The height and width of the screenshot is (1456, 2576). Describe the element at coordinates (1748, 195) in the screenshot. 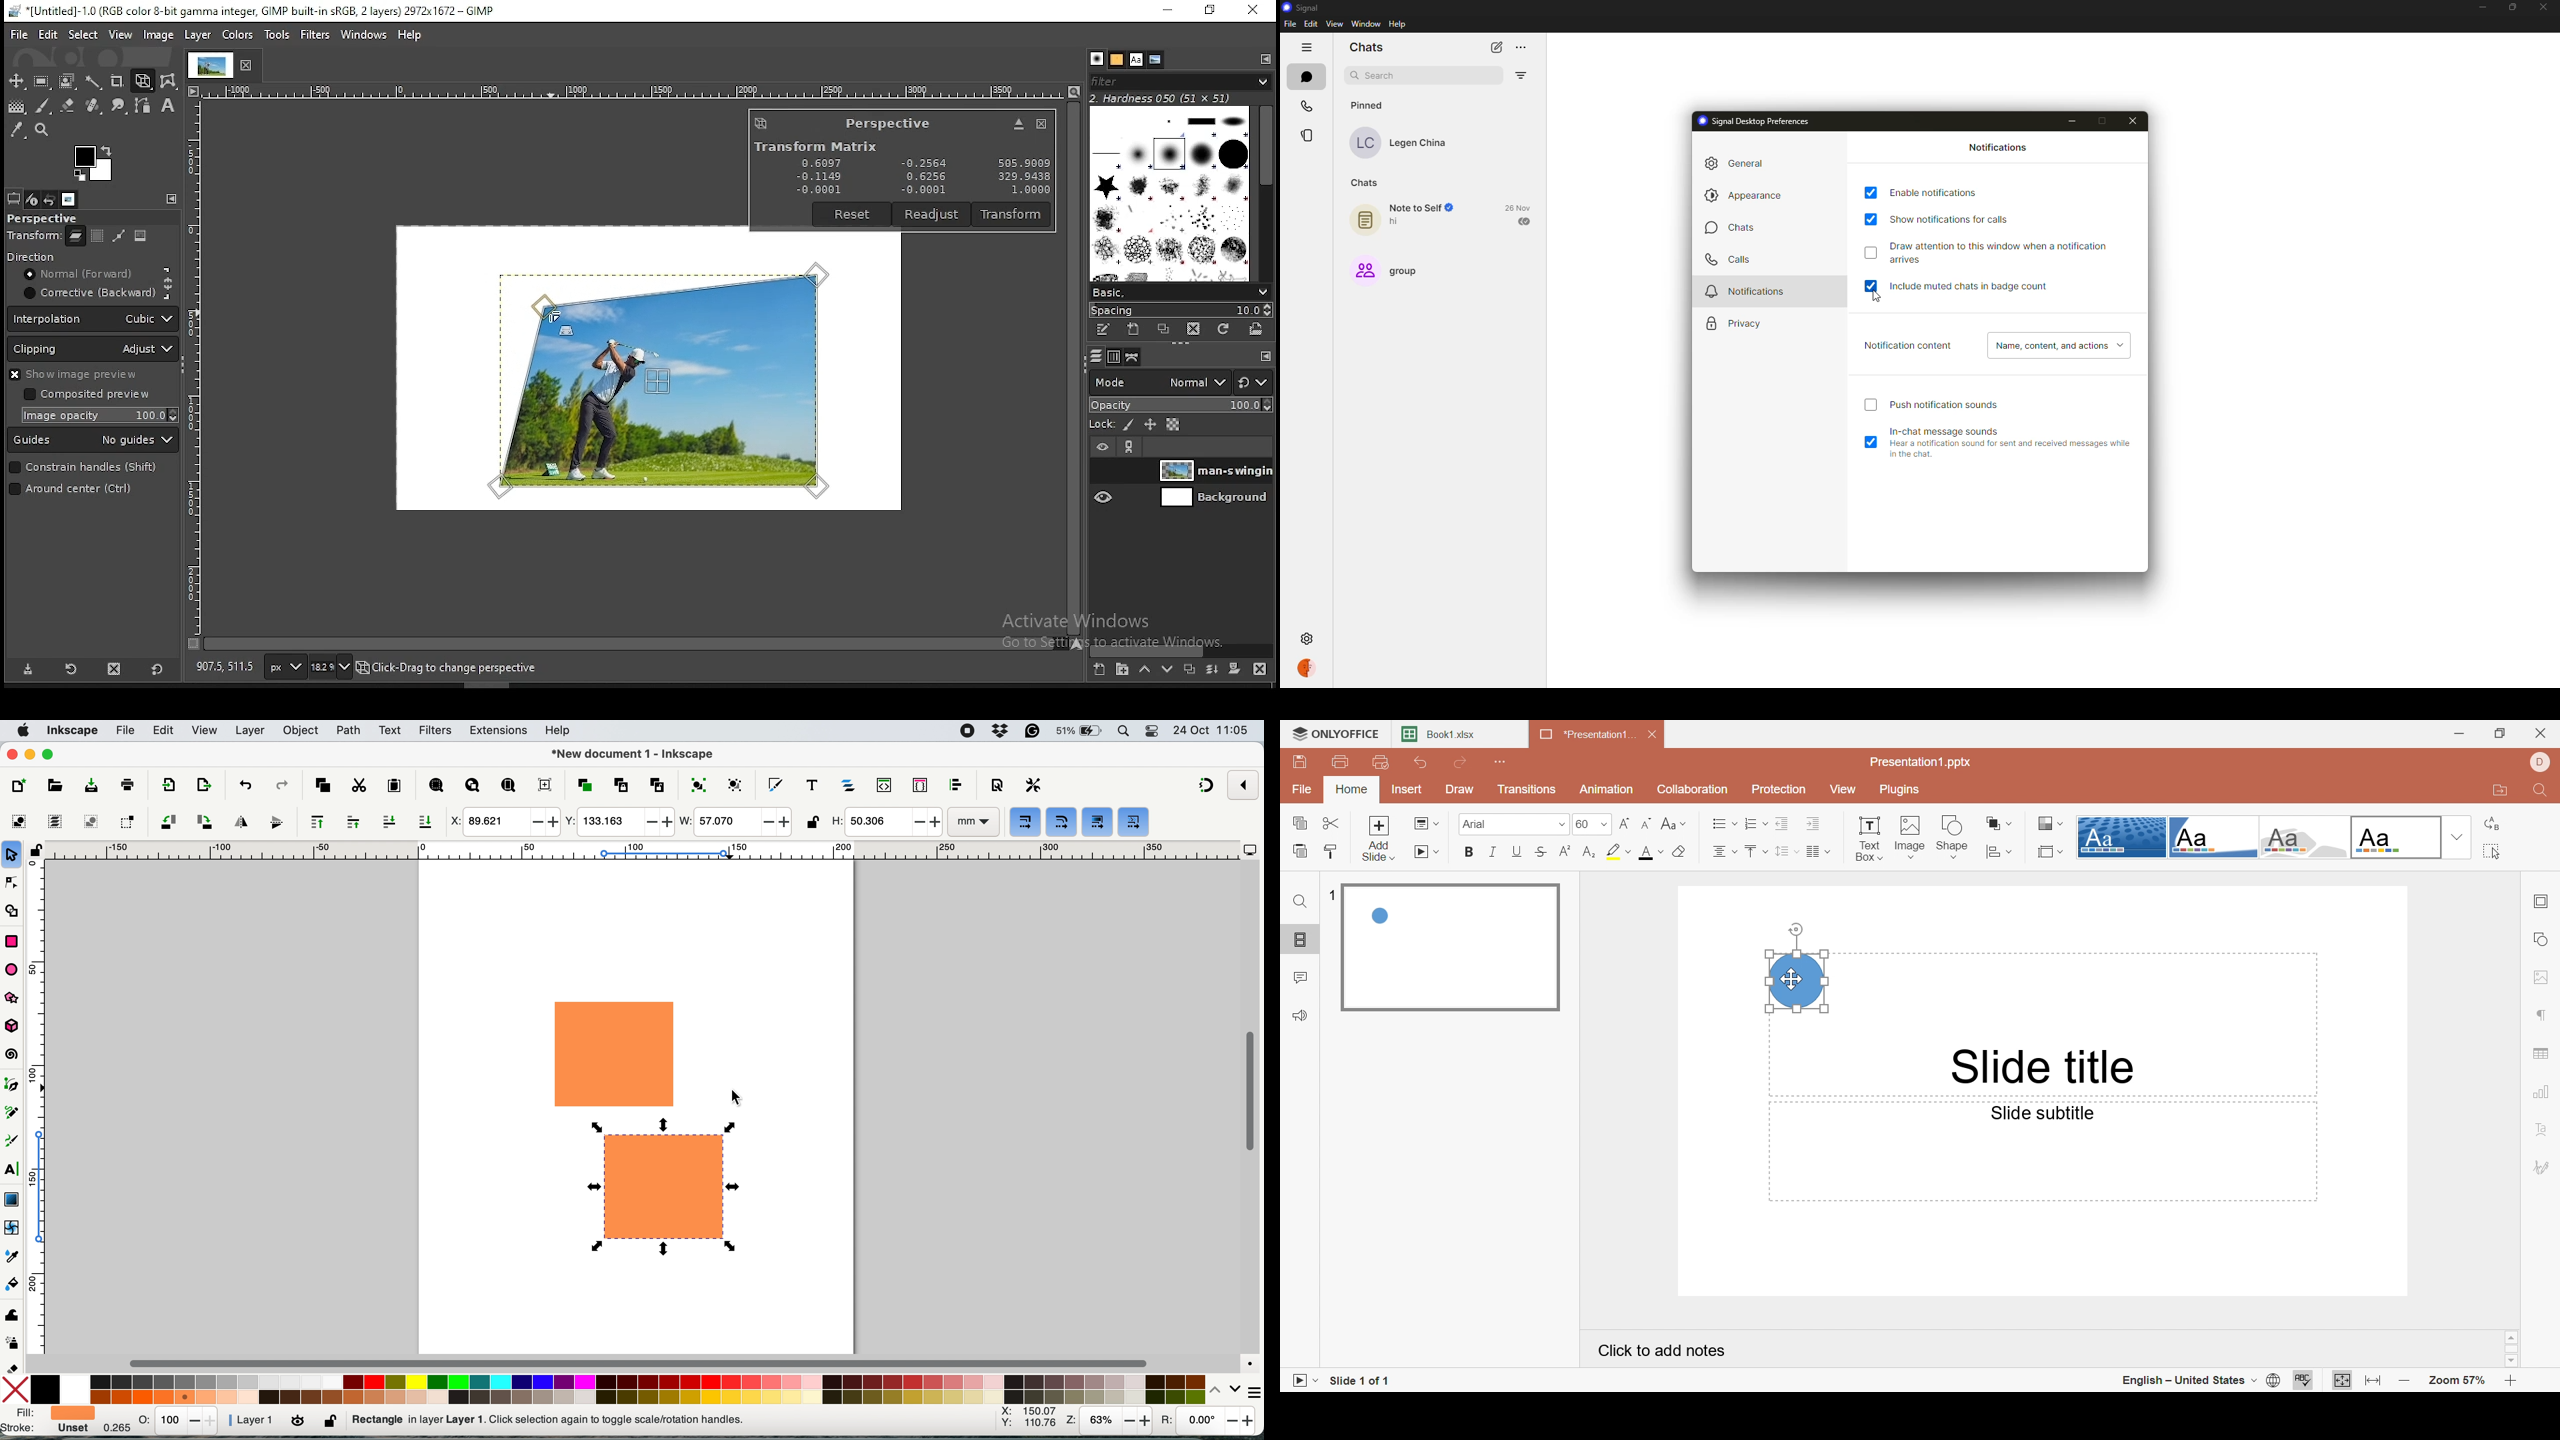

I see `appearance` at that location.